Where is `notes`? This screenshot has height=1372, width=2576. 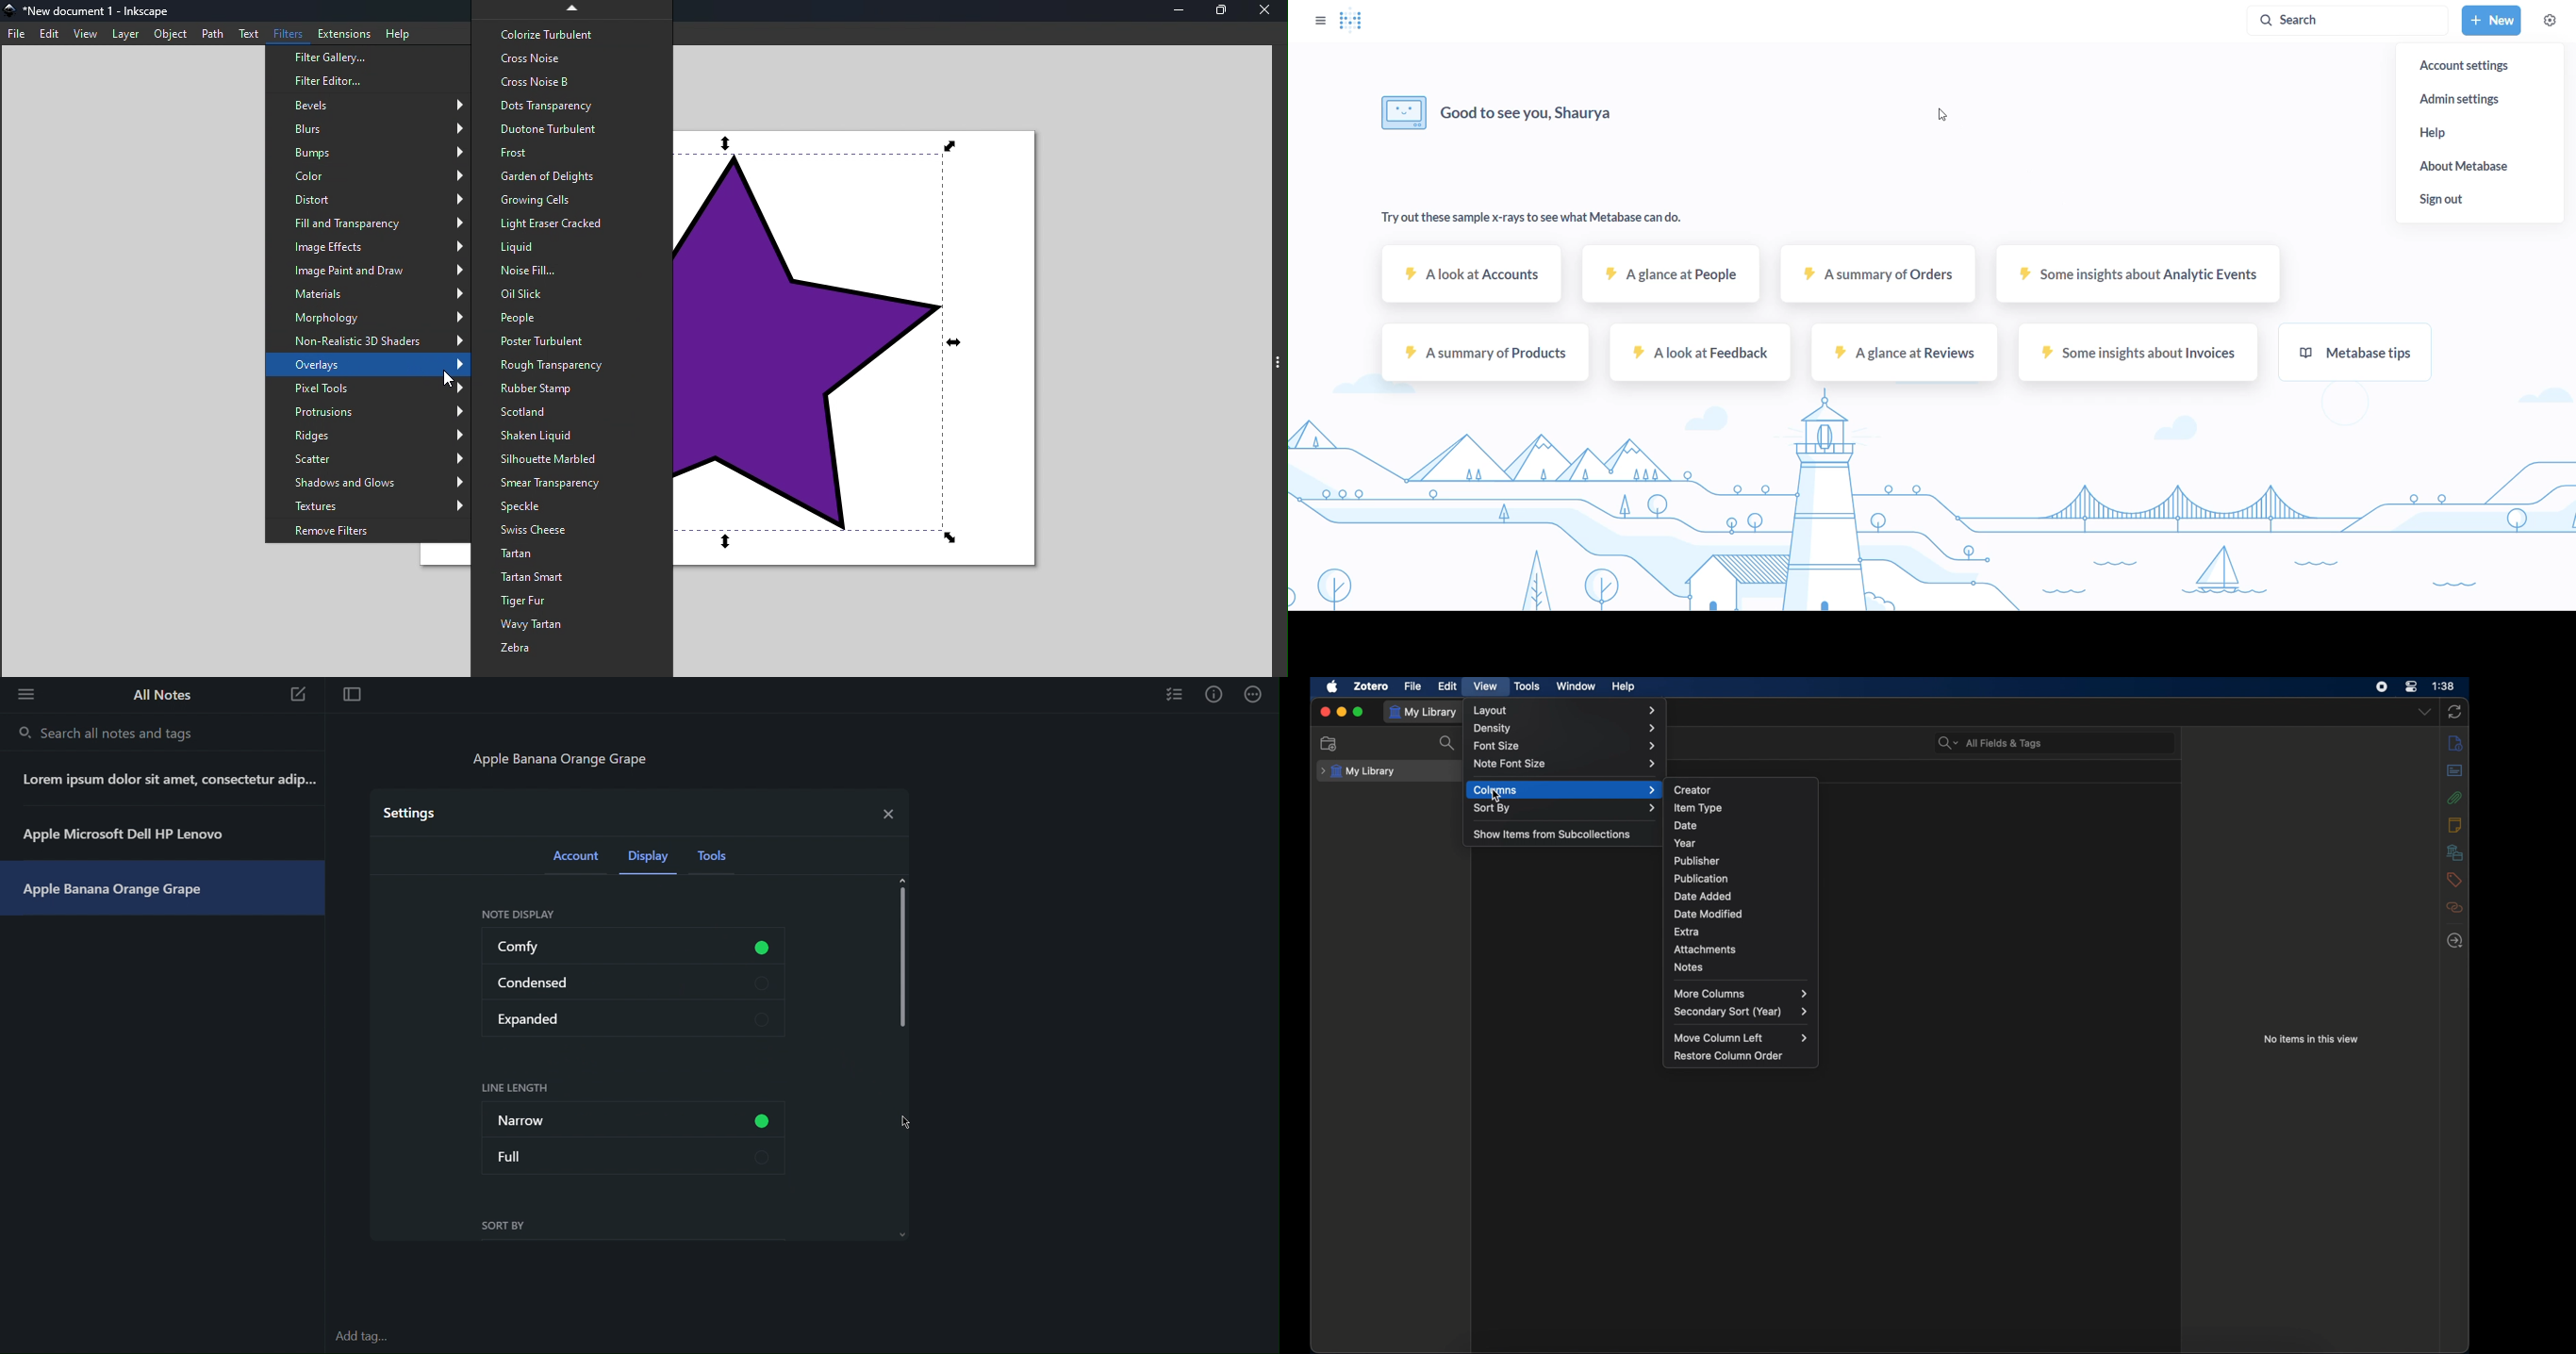
notes is located at coordinates (1689, 967).